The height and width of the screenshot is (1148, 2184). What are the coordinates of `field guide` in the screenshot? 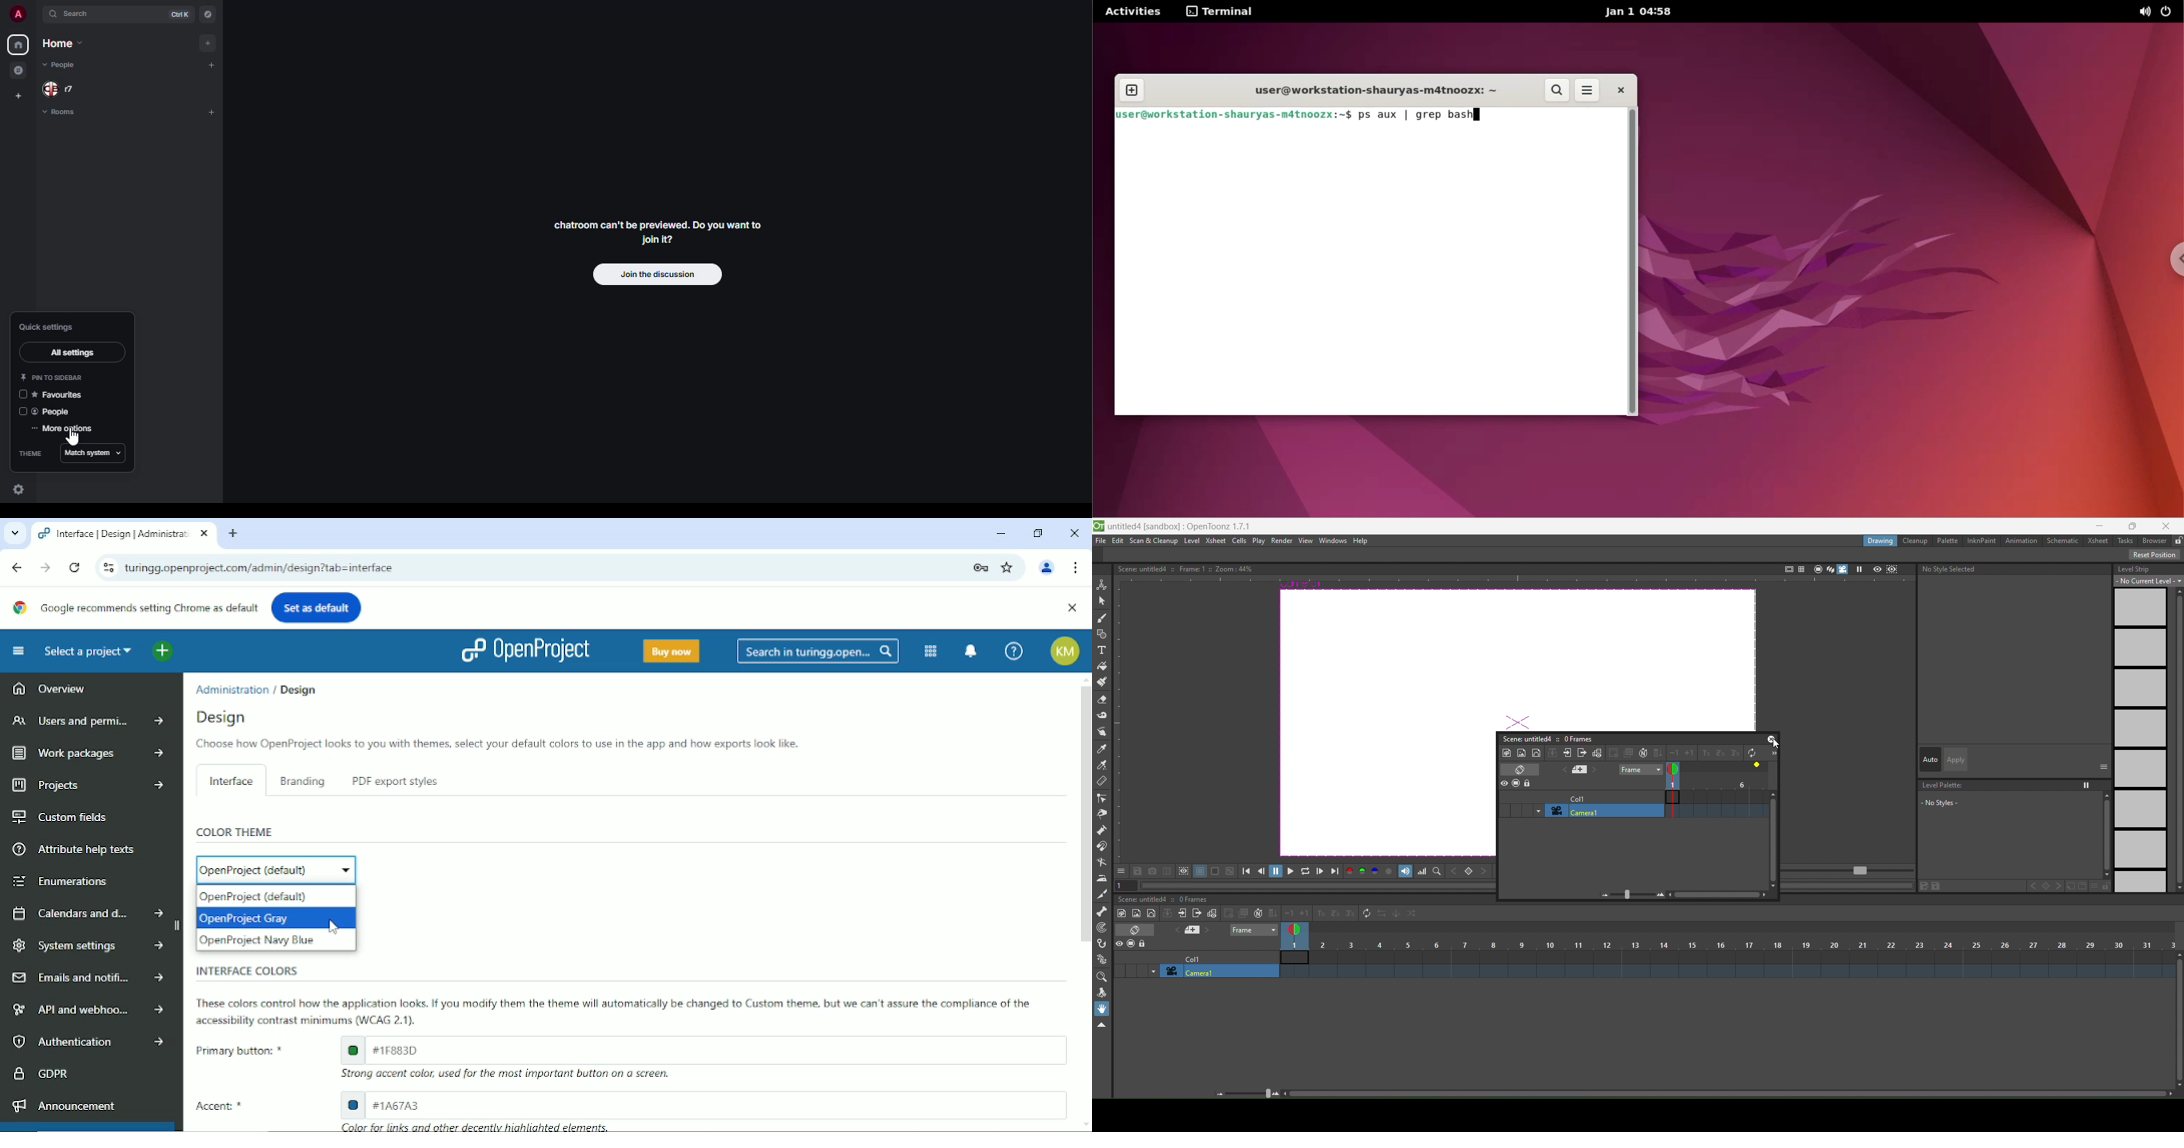 It's located at (1801, 568).